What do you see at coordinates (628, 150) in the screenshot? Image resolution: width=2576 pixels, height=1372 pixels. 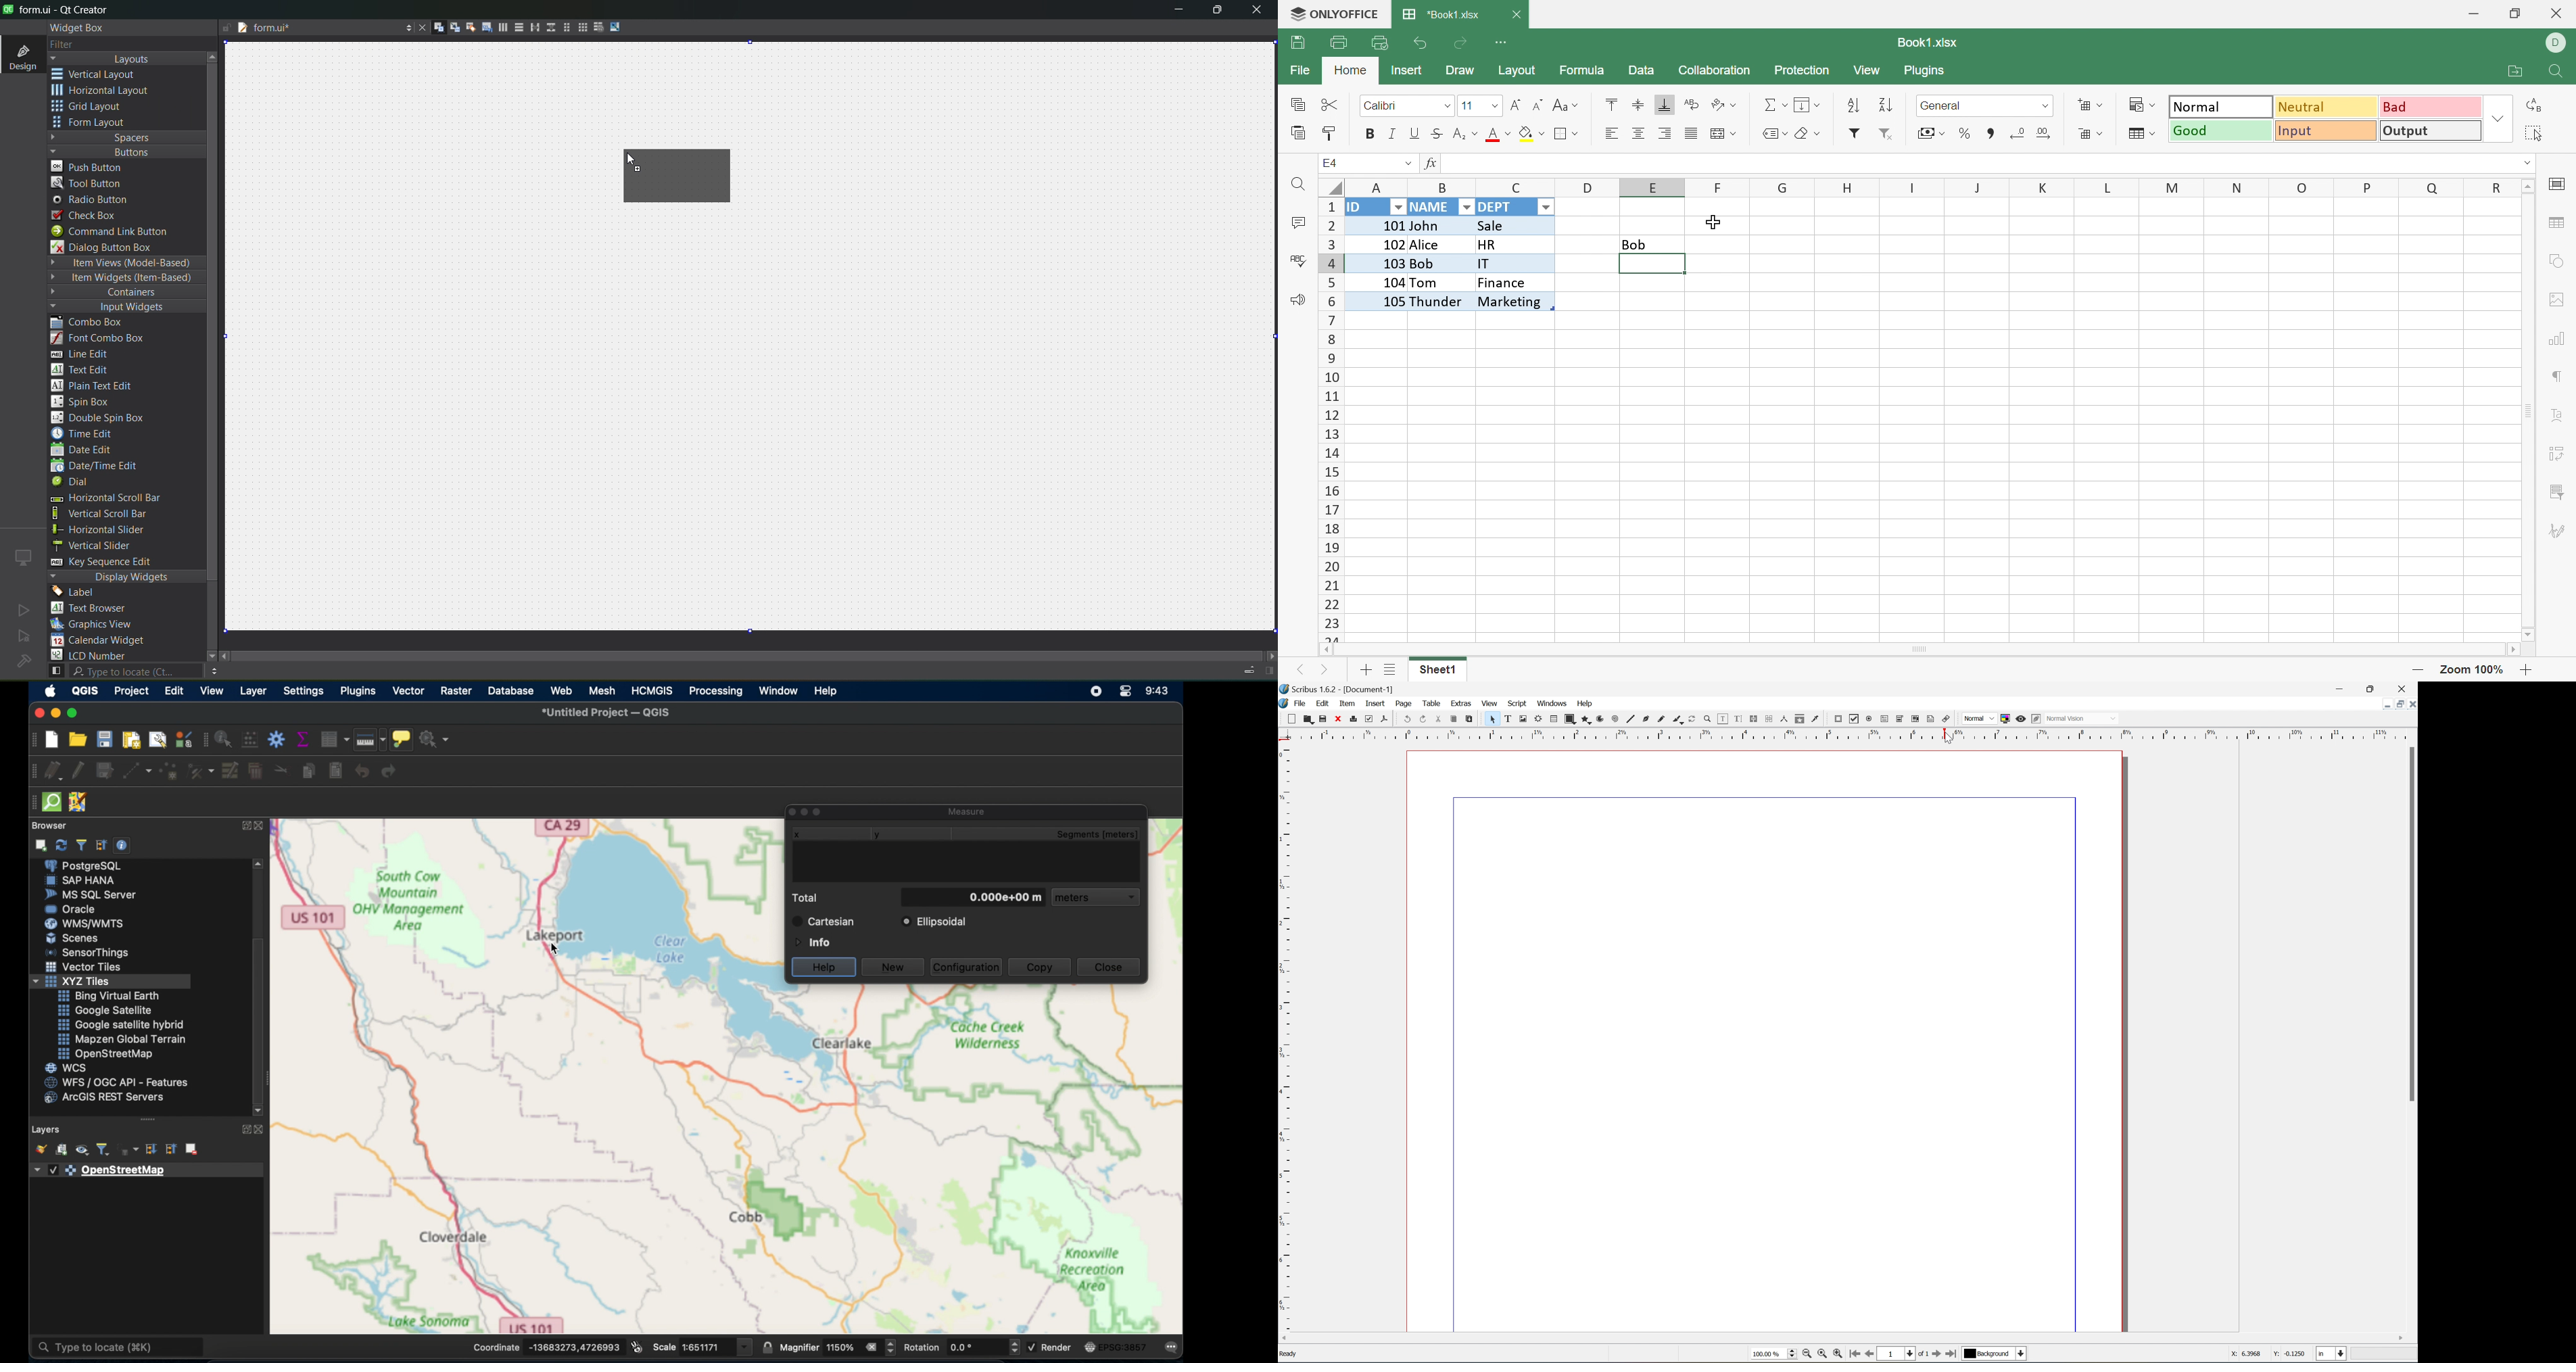 I see `cursor` at bounding box center [628, 150].